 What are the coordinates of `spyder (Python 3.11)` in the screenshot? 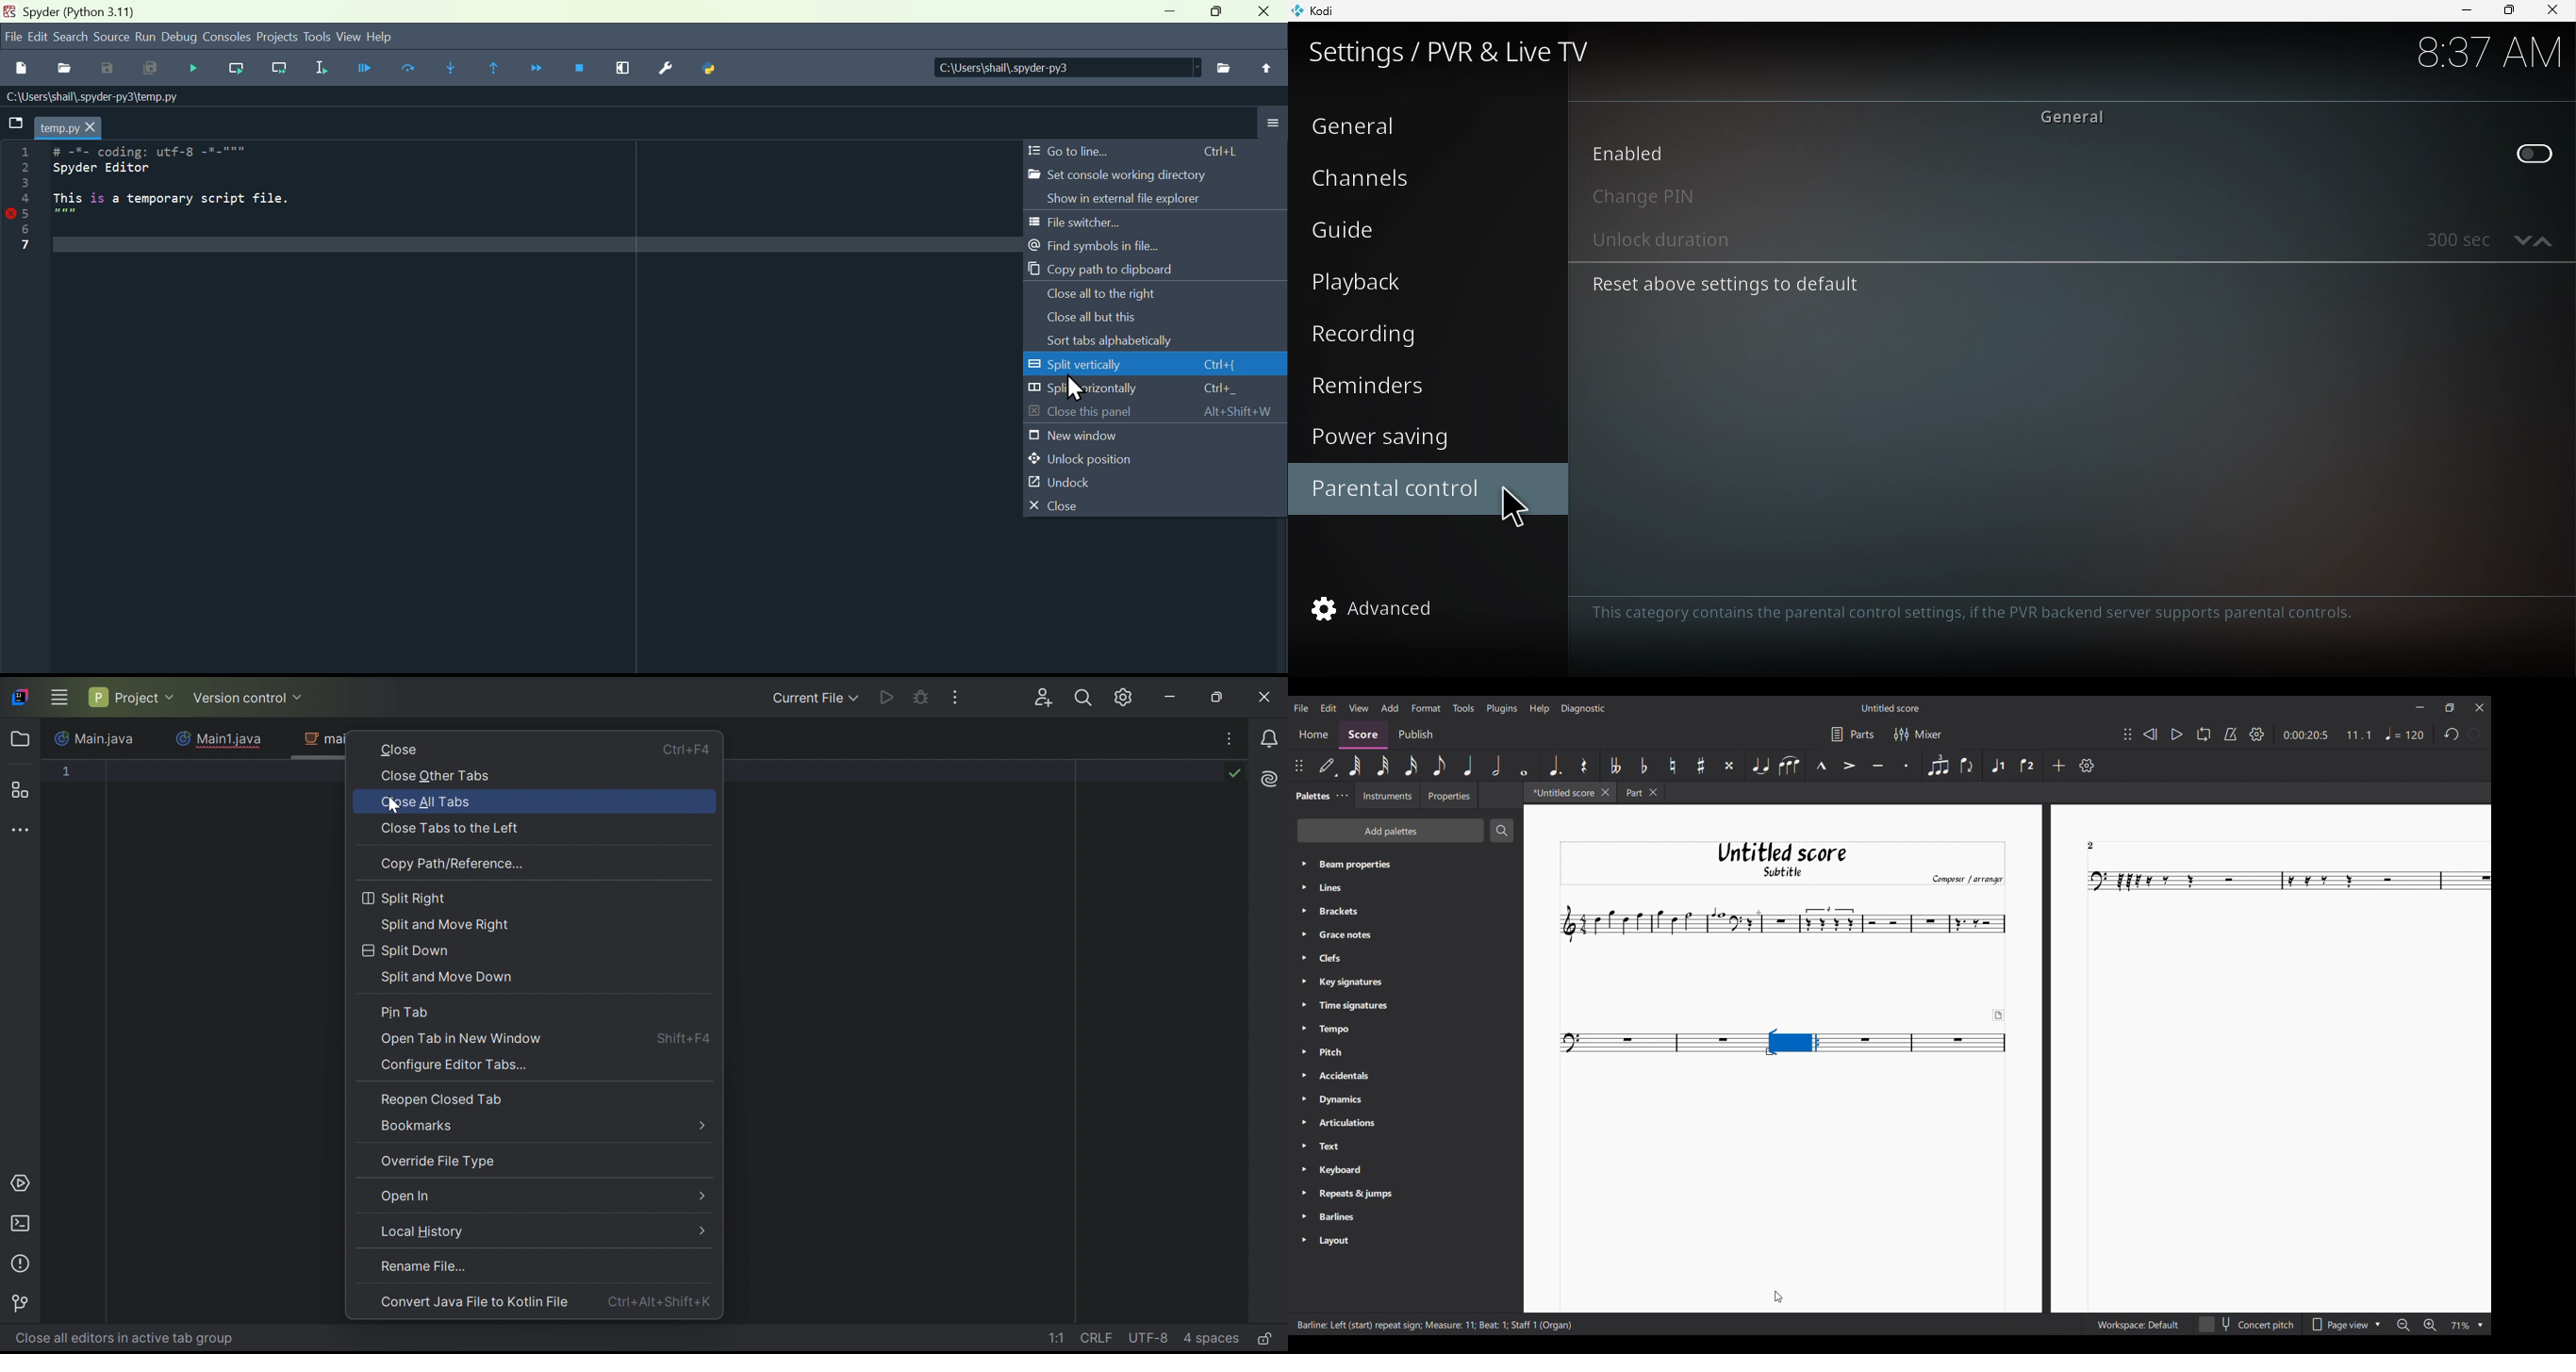 It's located at (85, 11).